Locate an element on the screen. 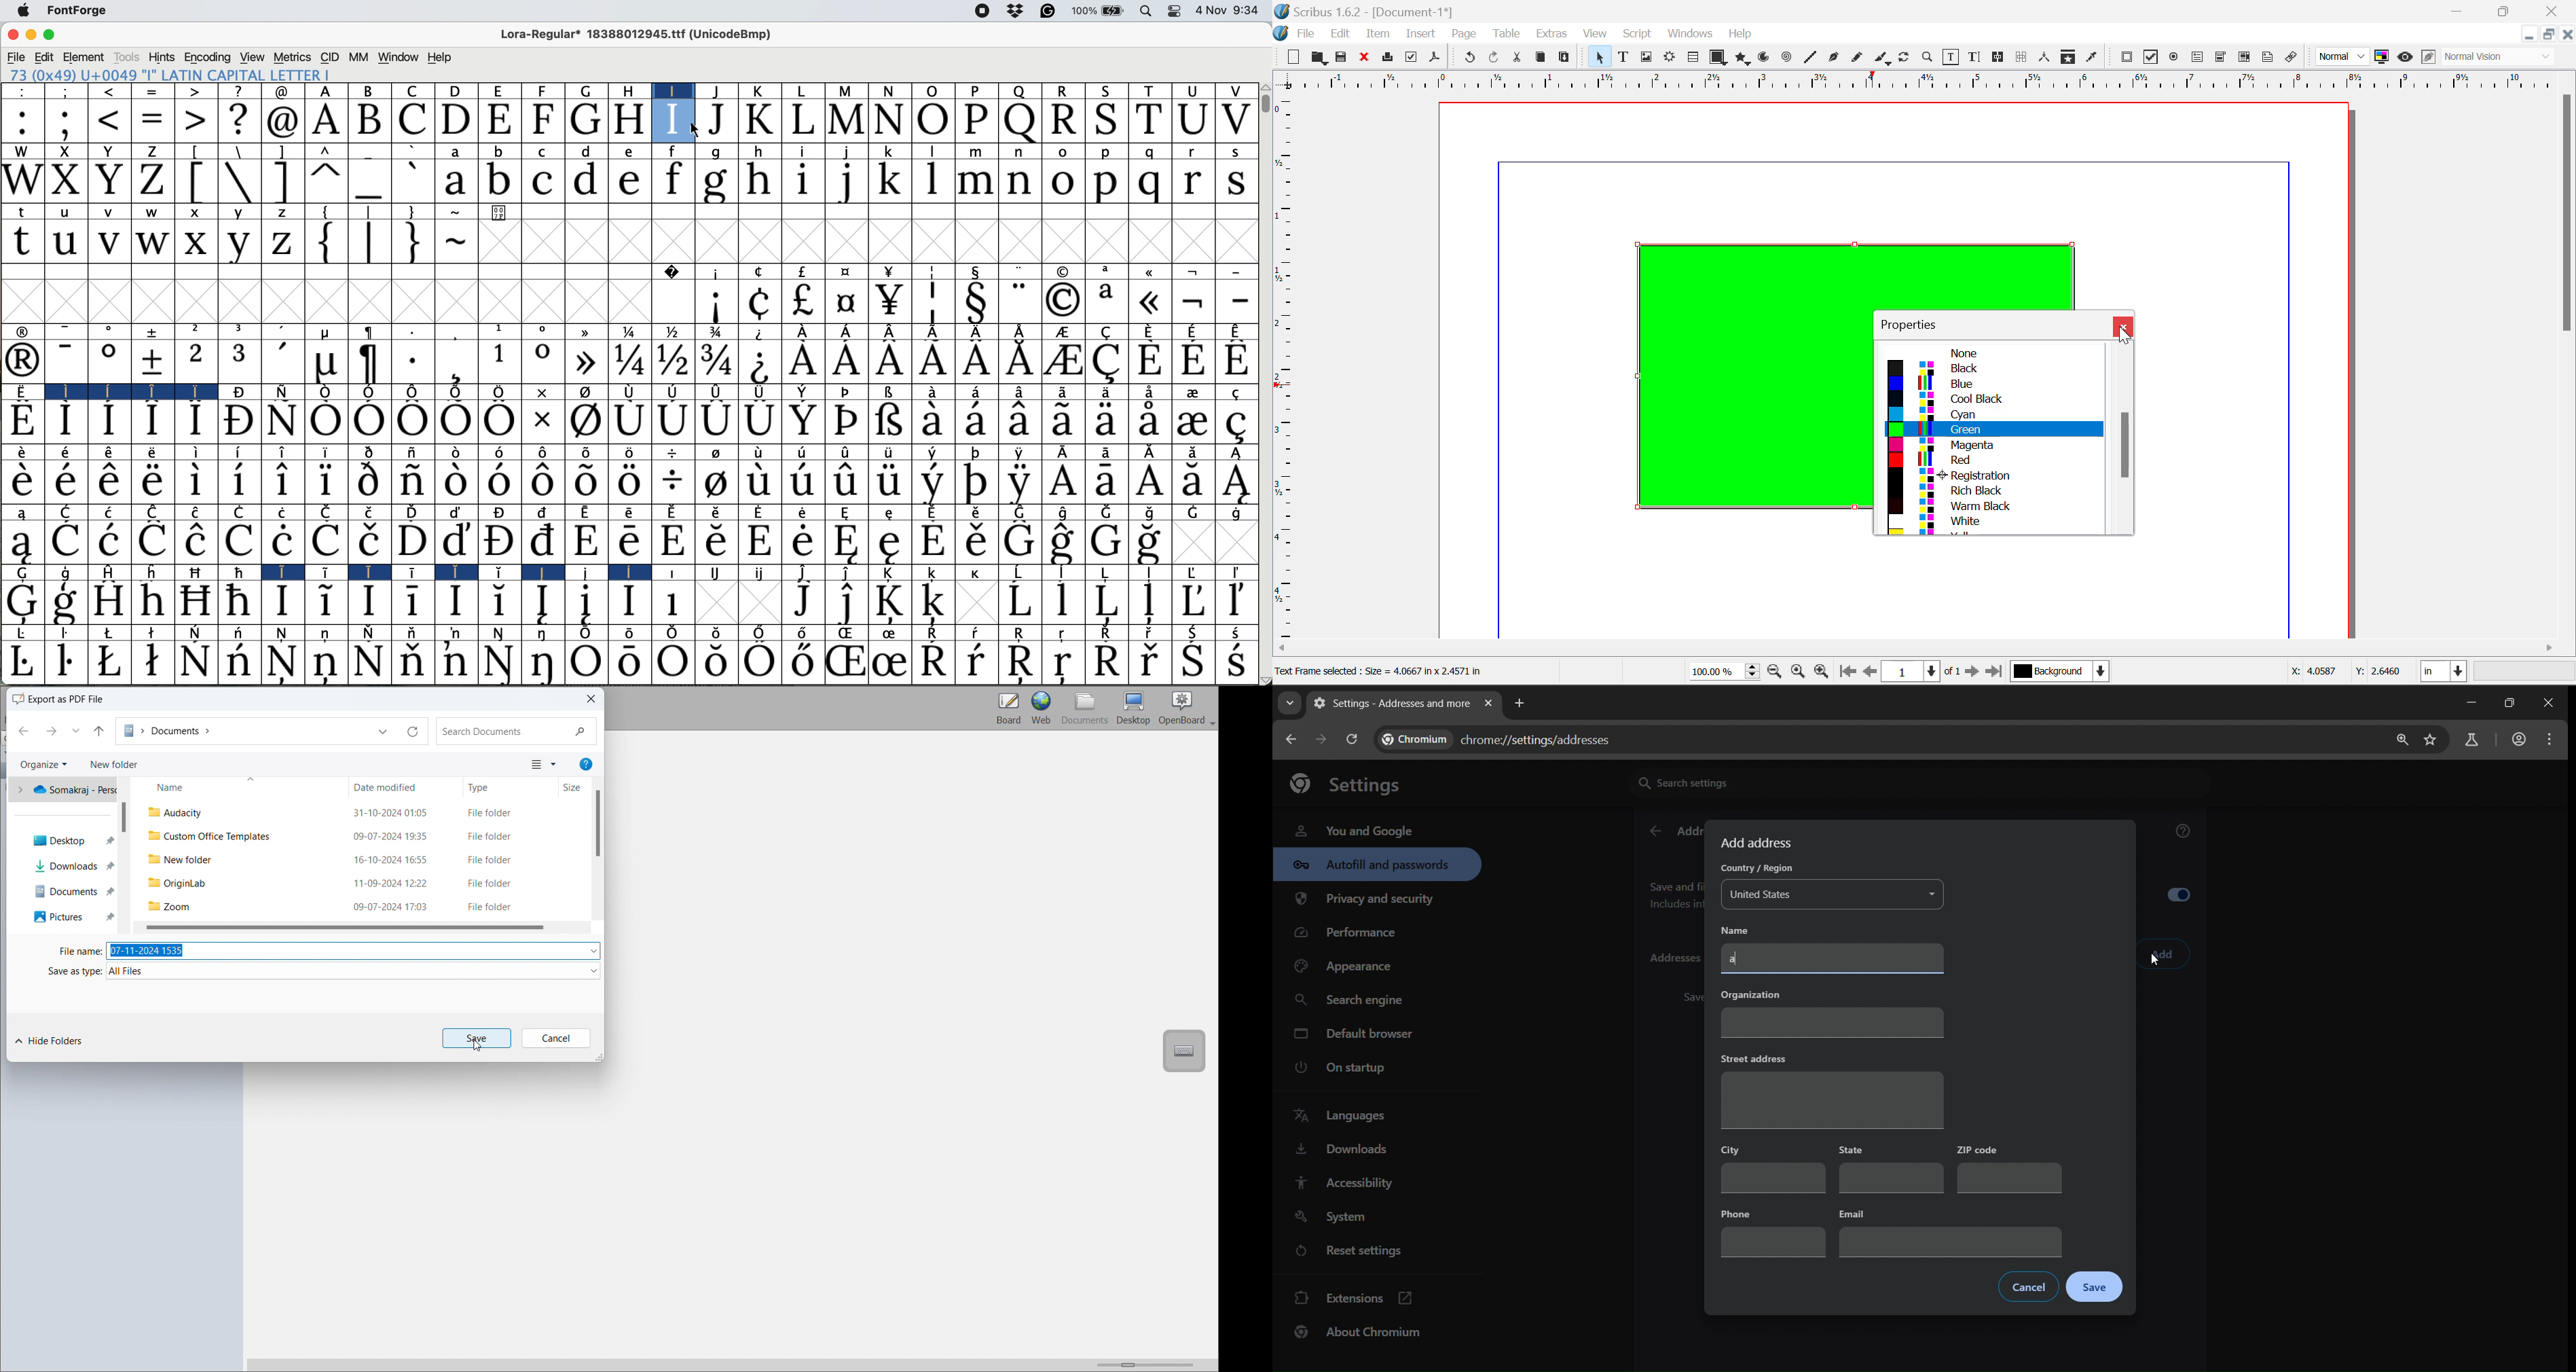  Symbol is located at coordinates (326, 481).